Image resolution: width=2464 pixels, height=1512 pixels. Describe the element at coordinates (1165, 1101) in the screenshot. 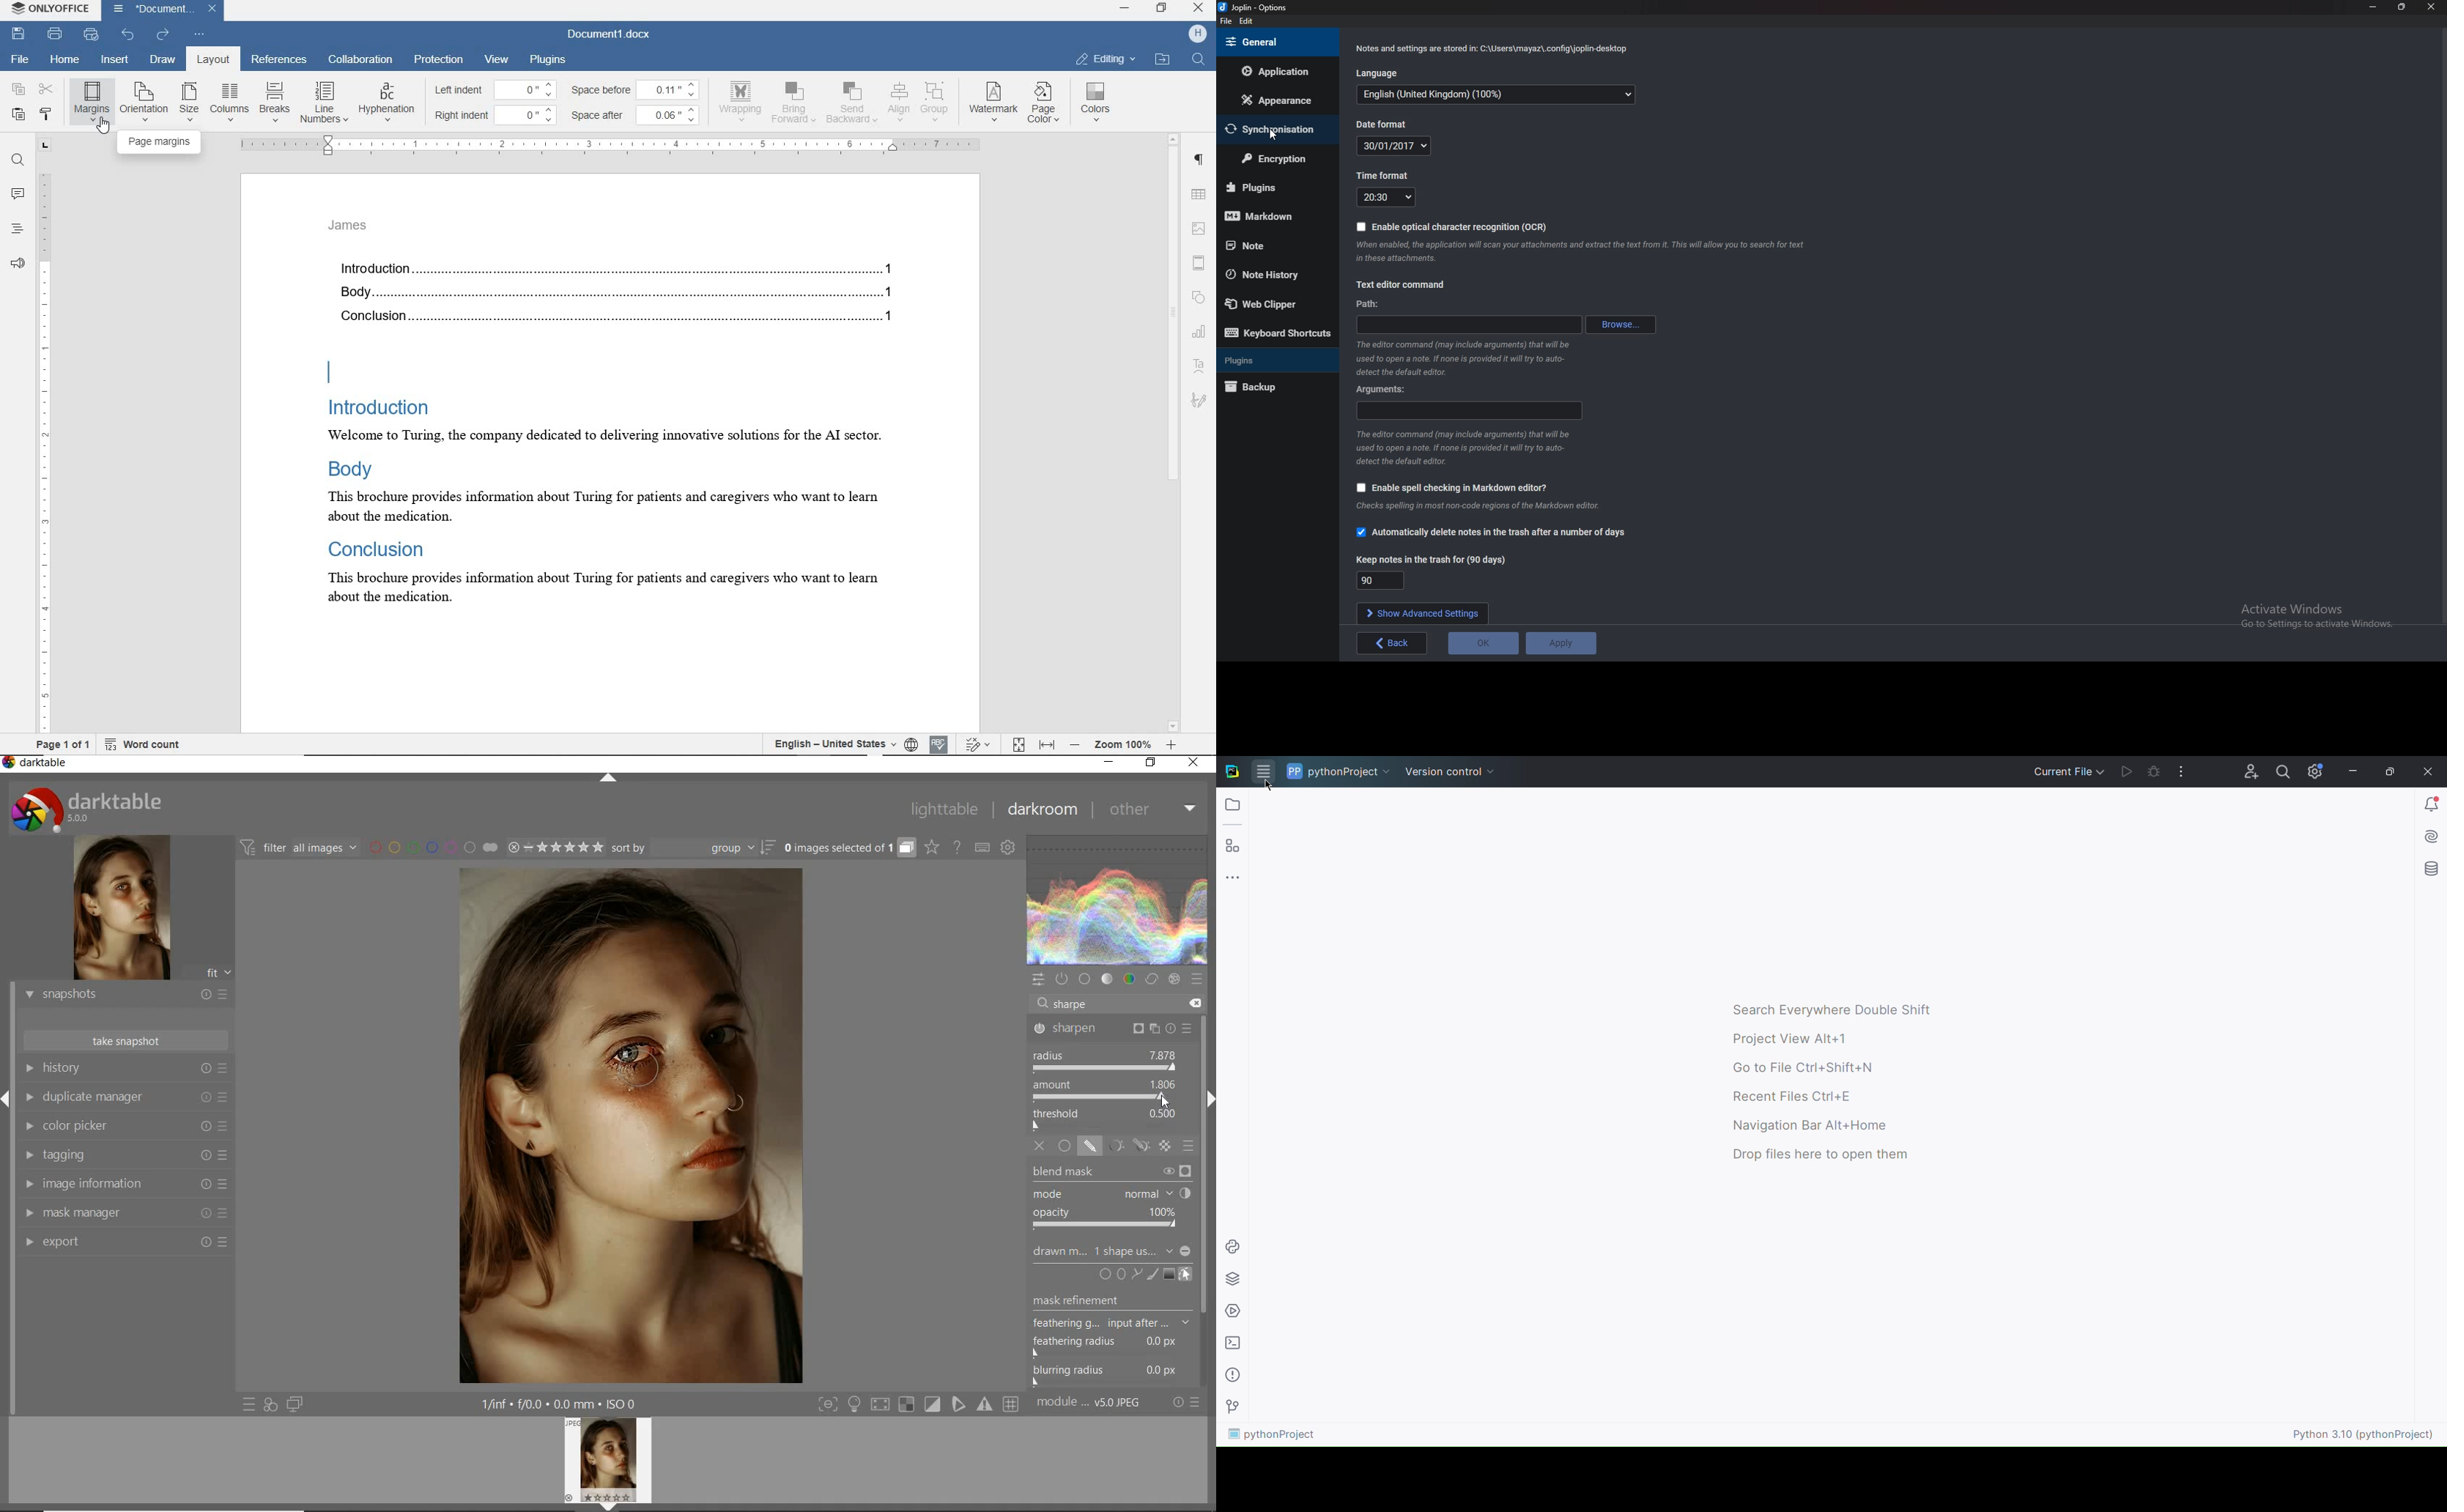

I see `CURSOR` at that location.